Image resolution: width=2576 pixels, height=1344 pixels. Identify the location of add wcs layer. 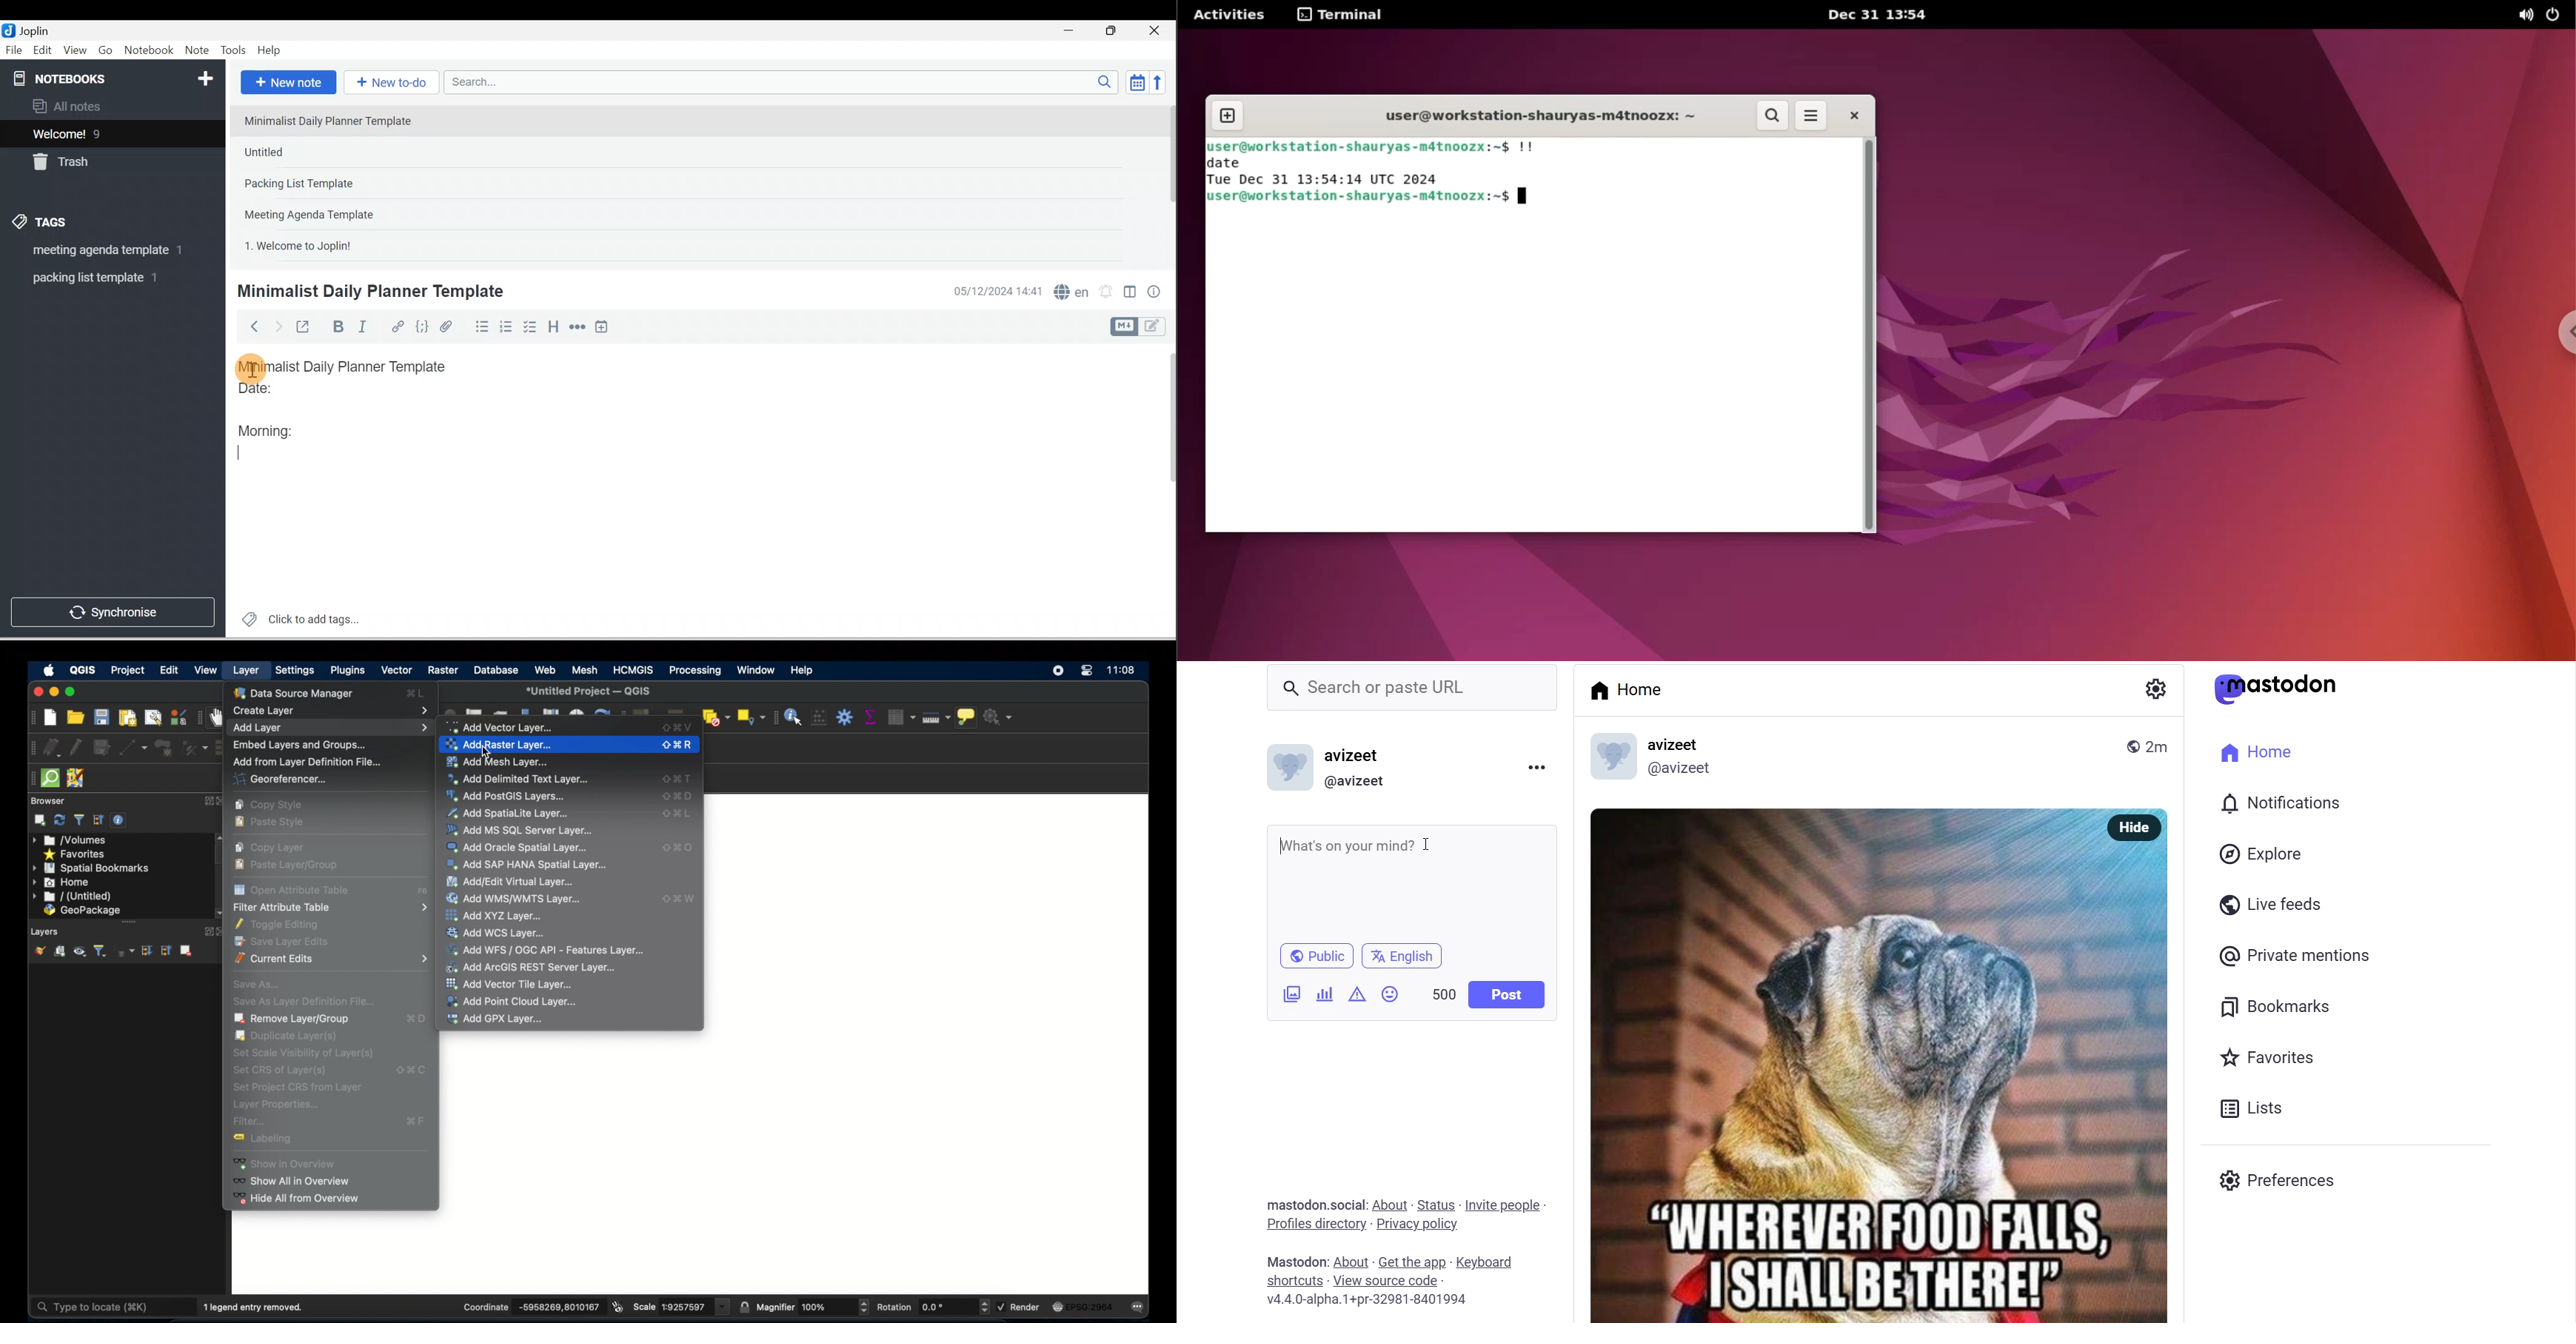
(500, 933).